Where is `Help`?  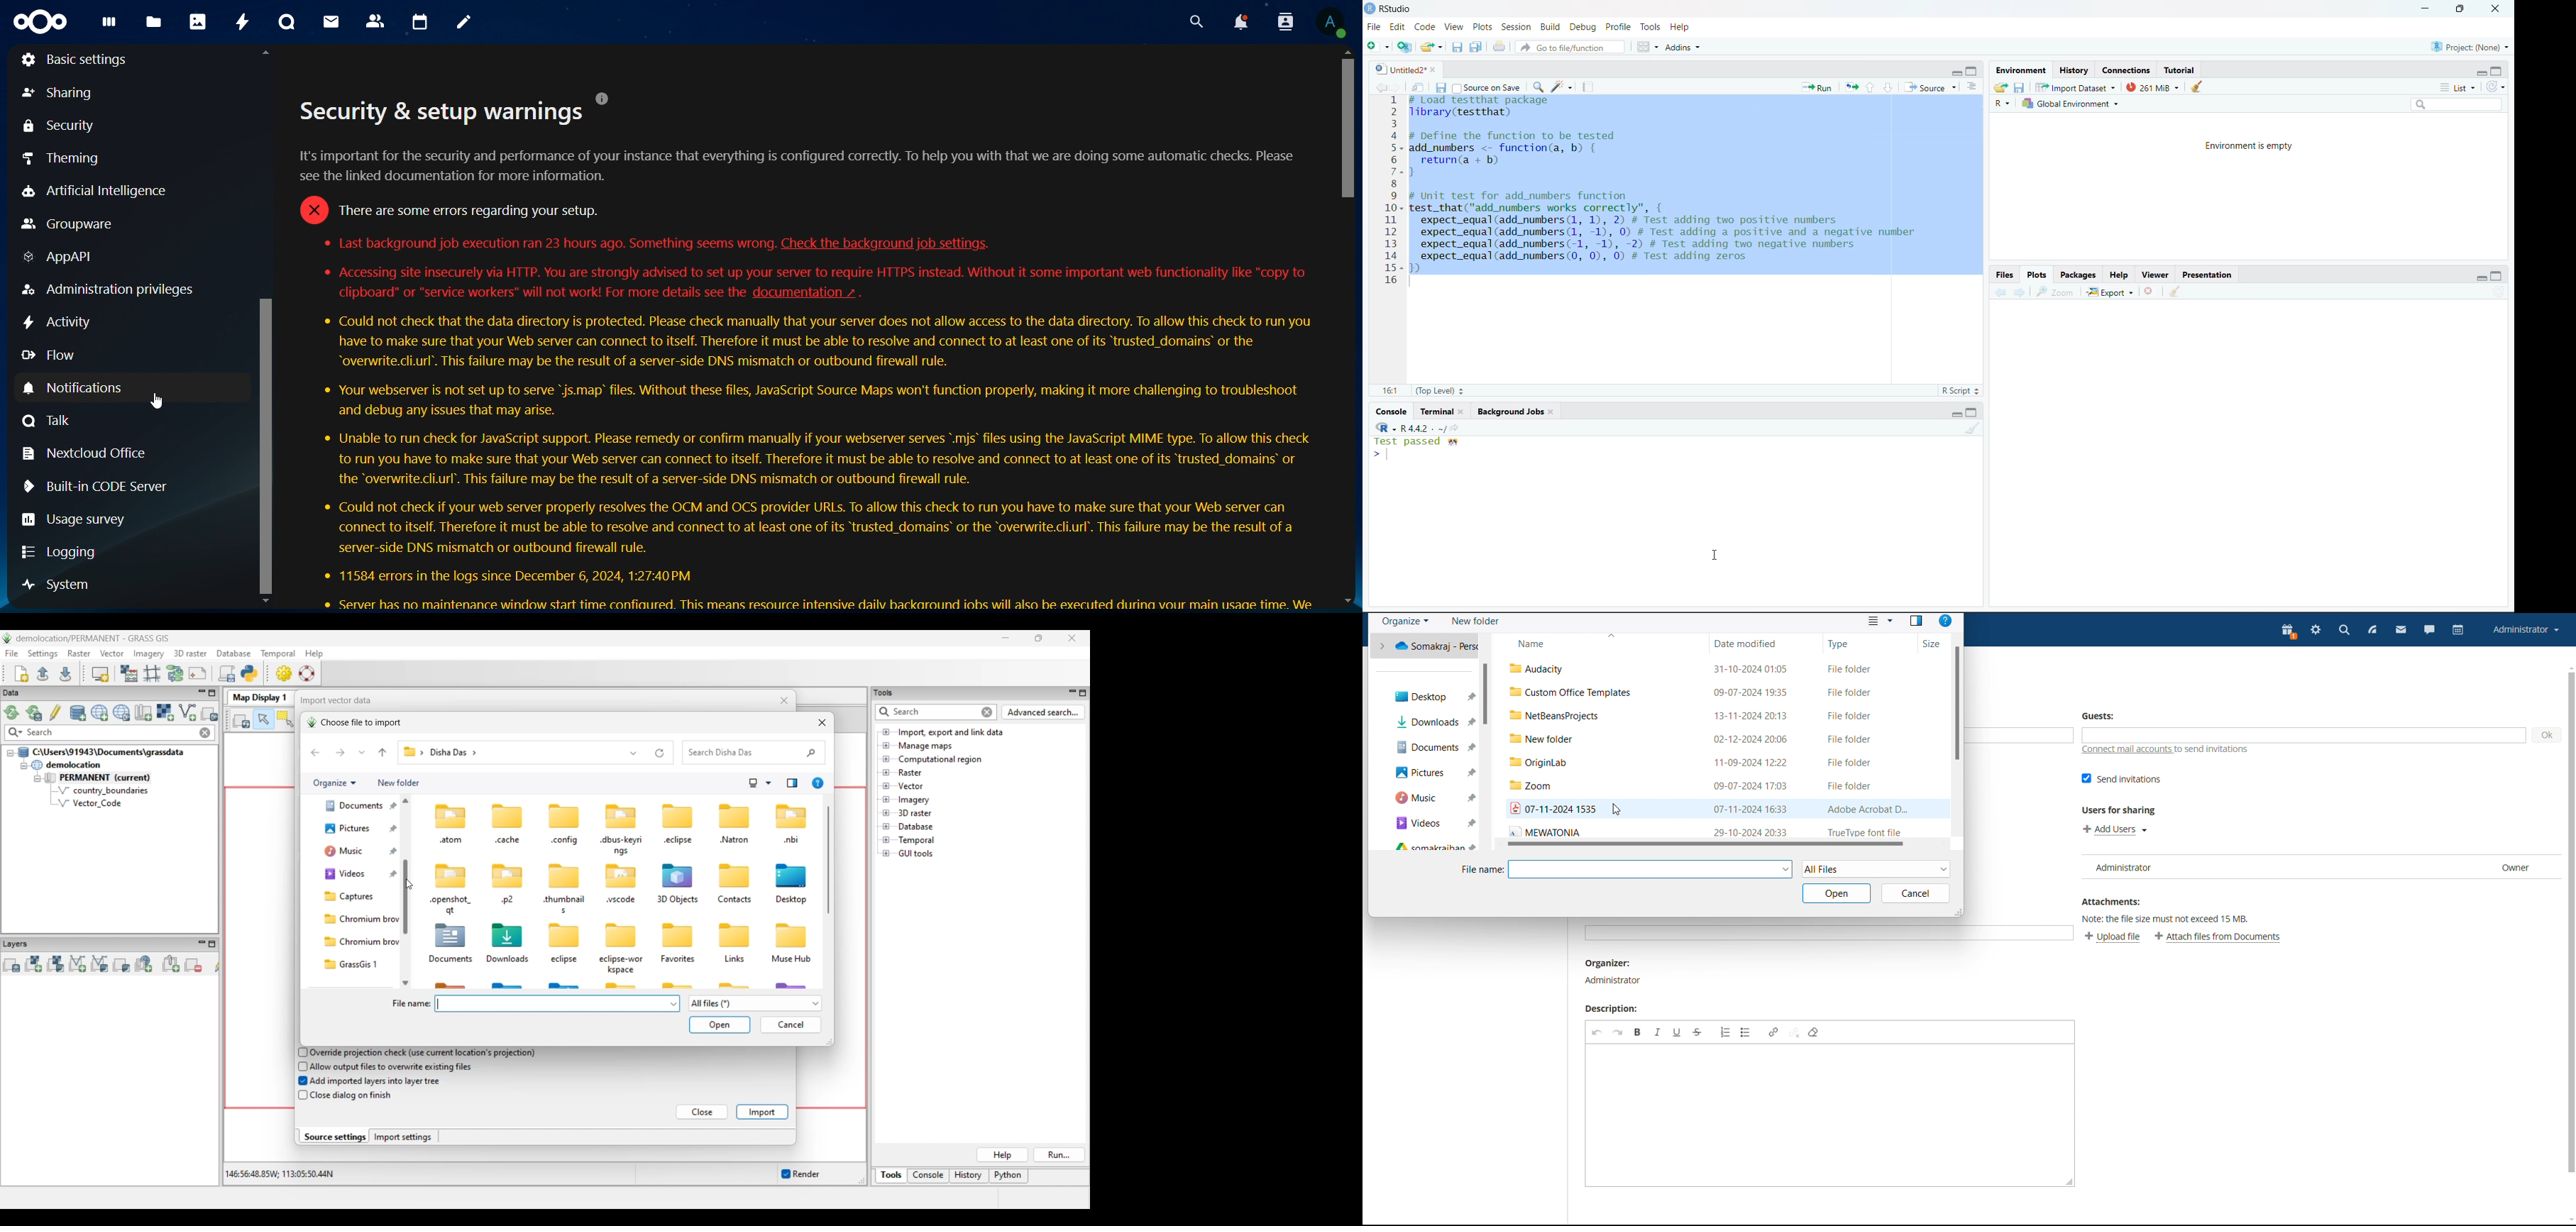
Help is located at coordinates (1679, 27).